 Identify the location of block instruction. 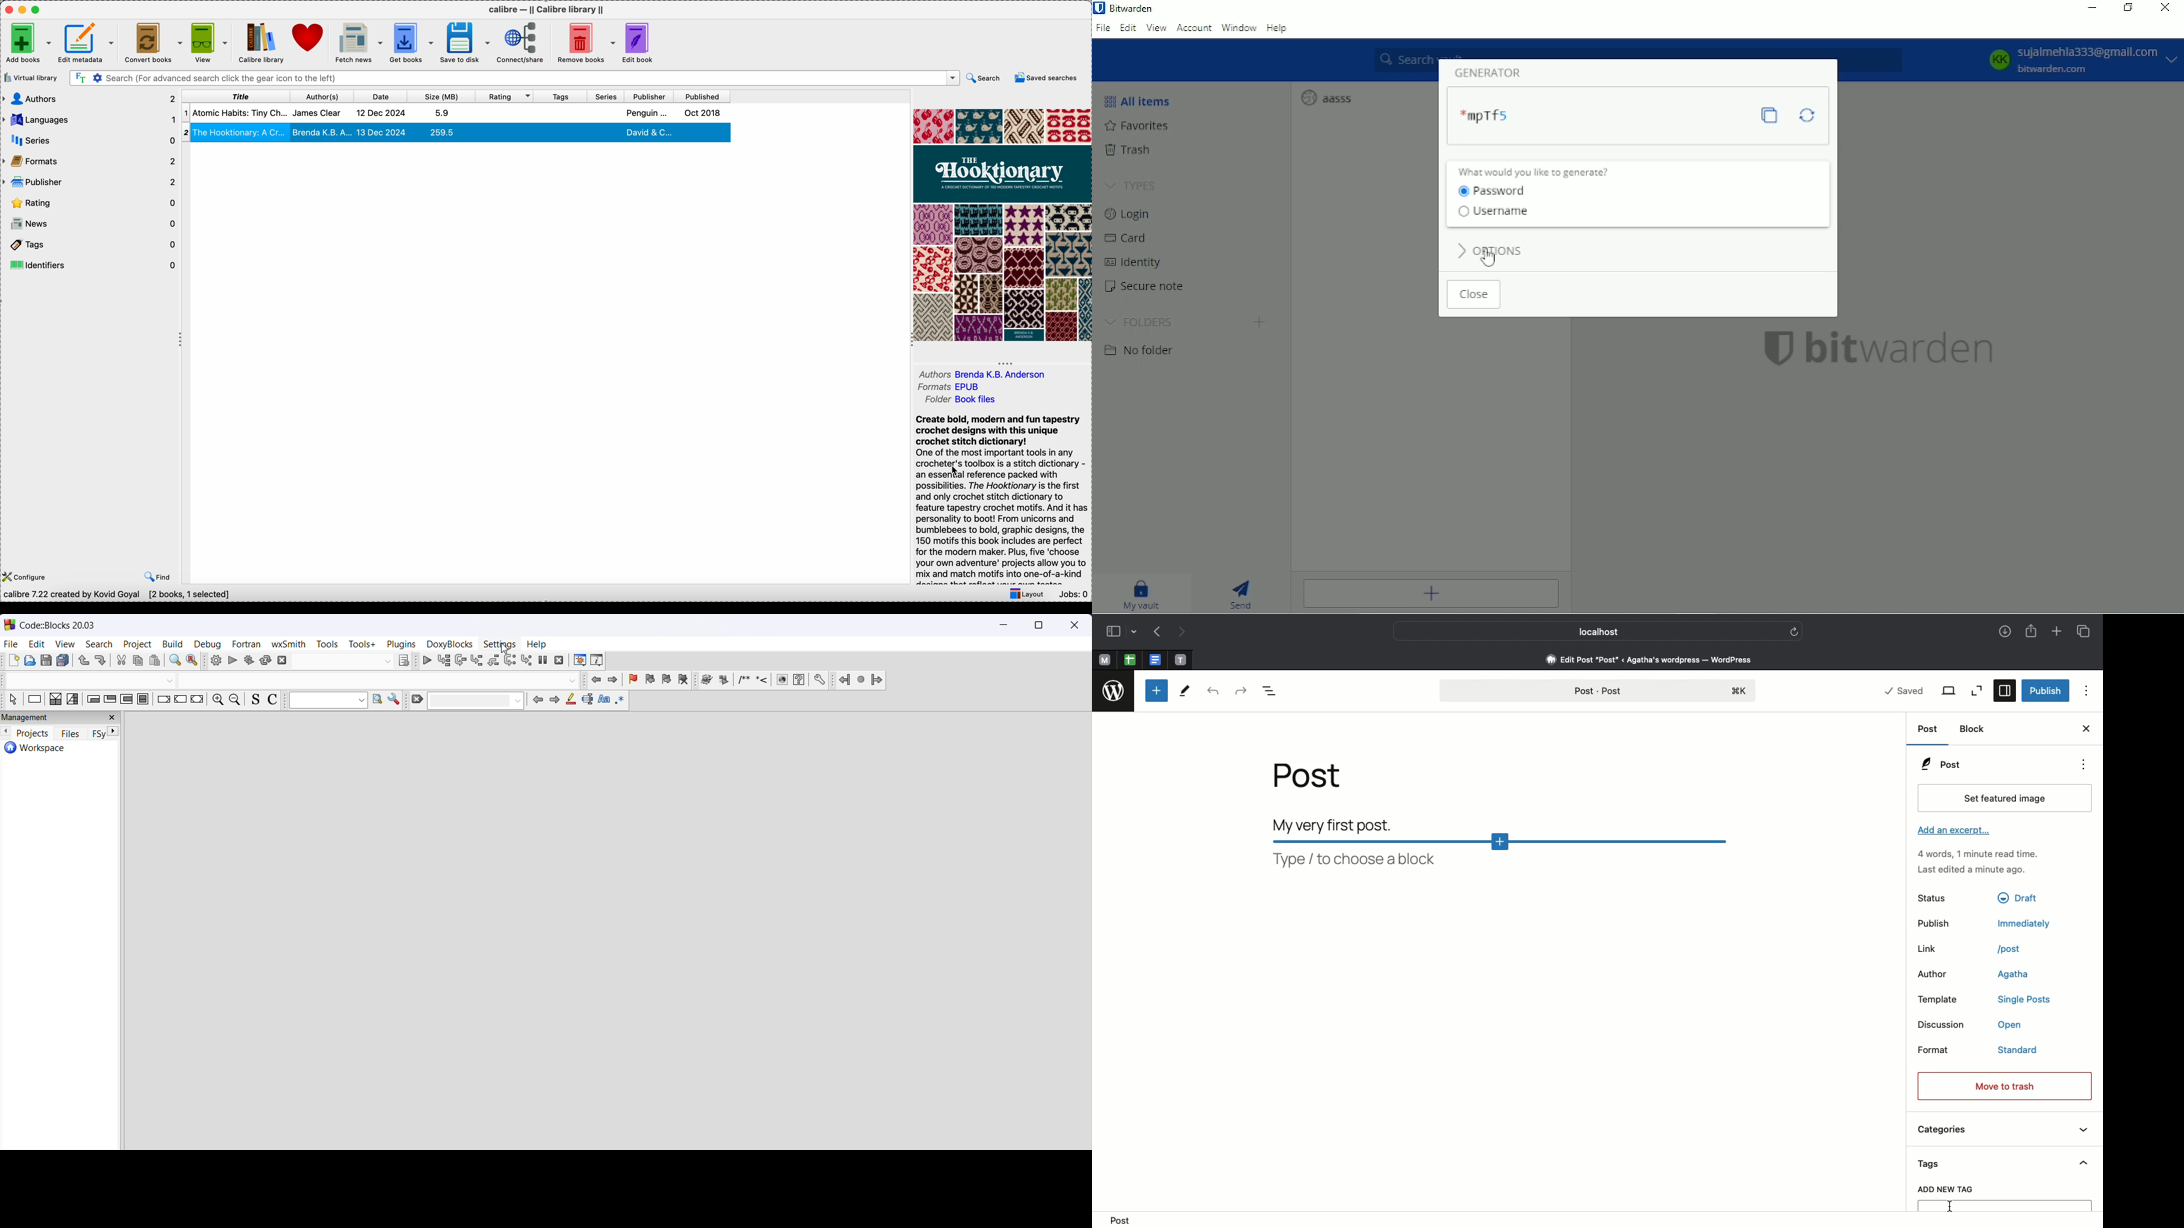
(145, 701).